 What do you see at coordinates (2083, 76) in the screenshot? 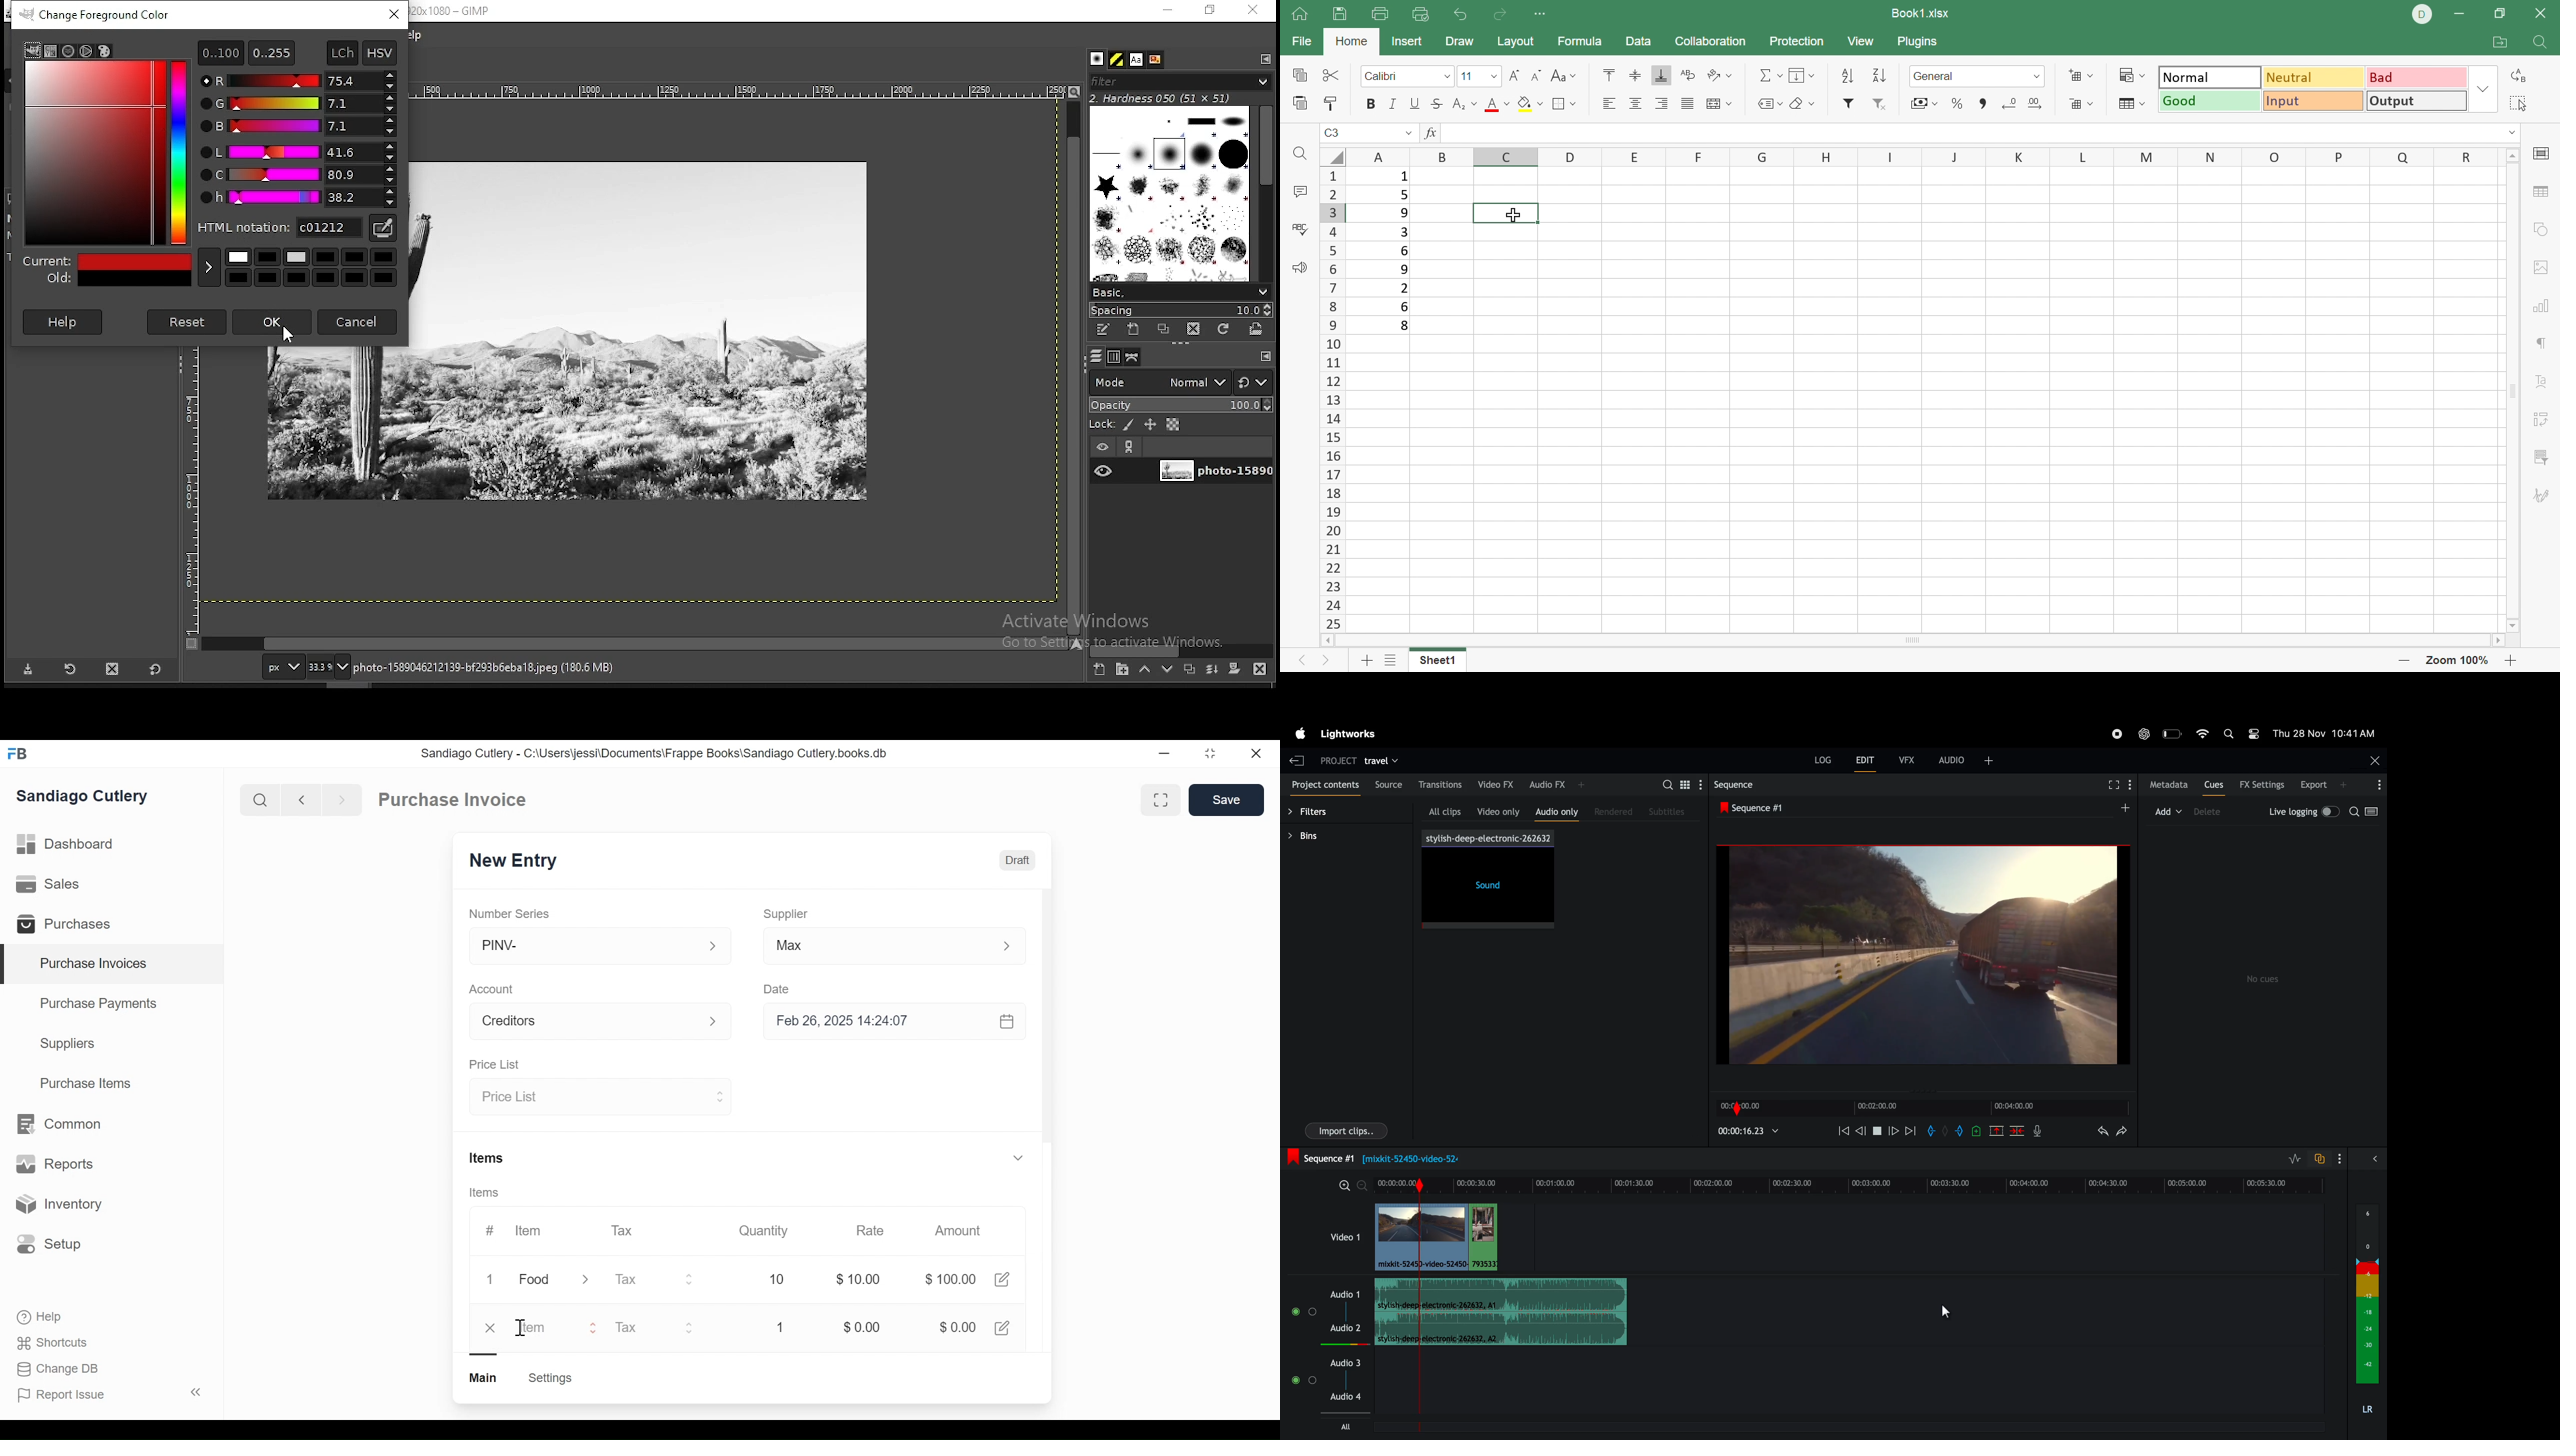
I see `Insert cells` at bounding box center [2083, 76].